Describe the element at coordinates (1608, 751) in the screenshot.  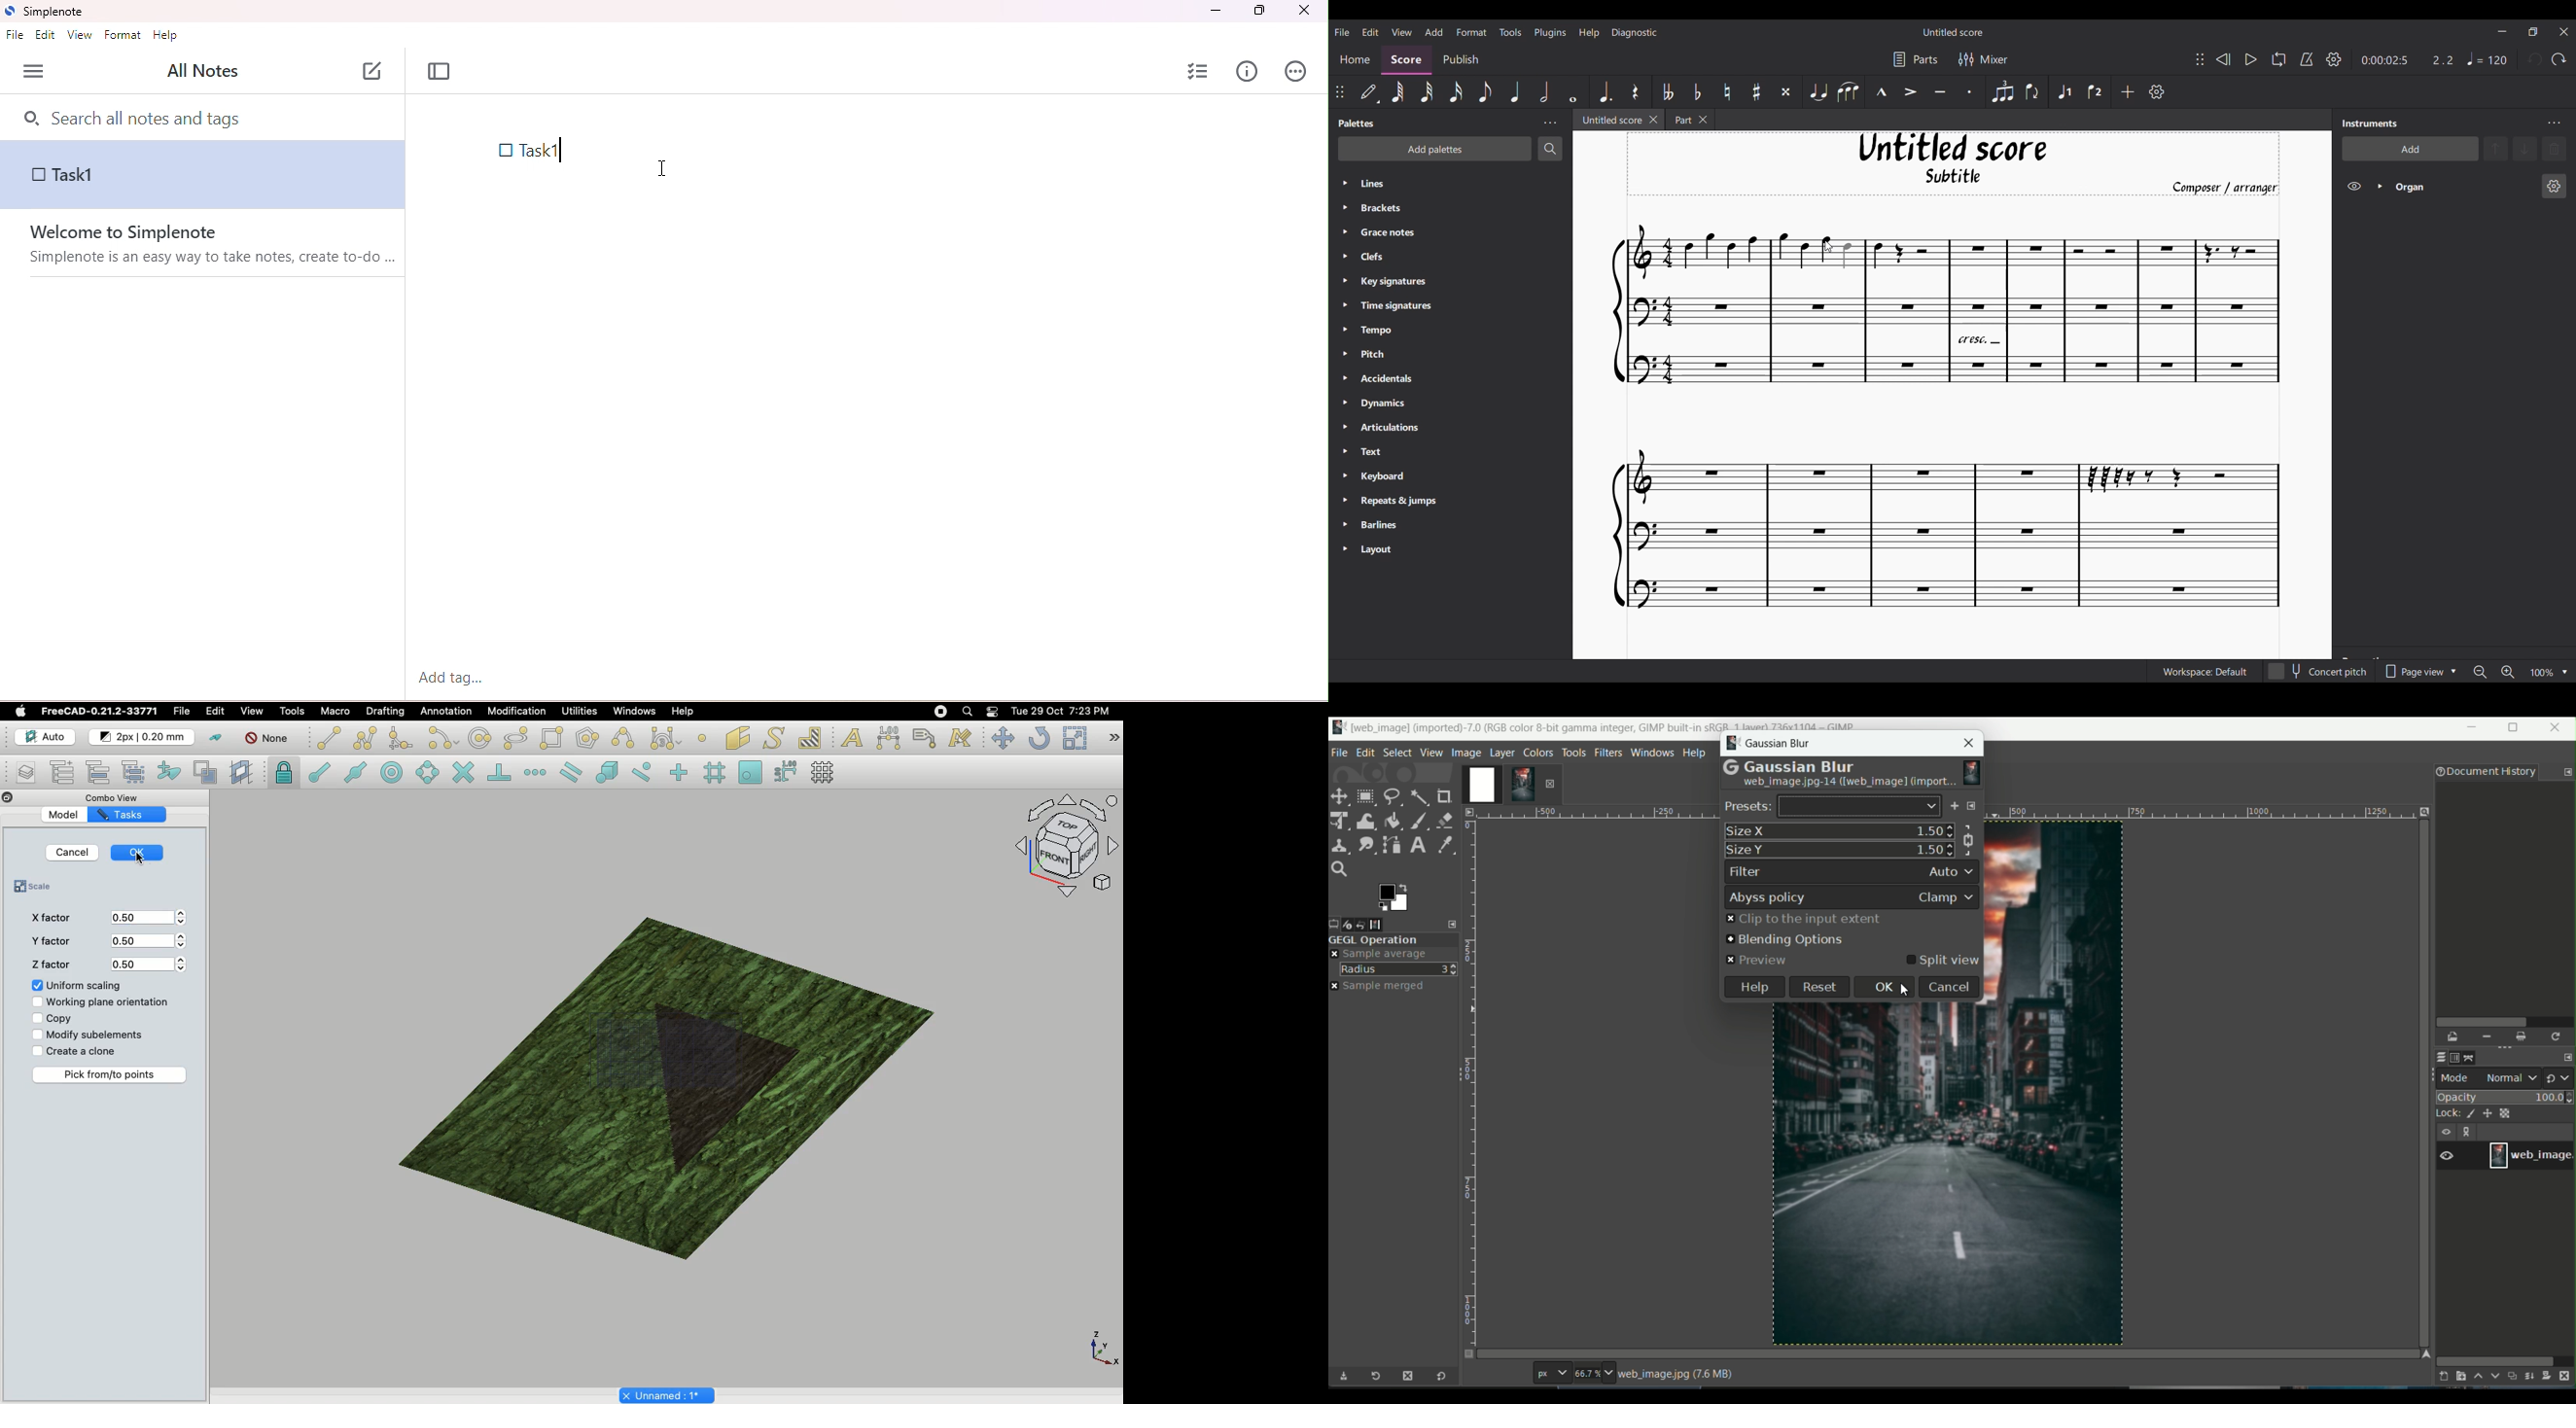
I see `filter tab` at that location.